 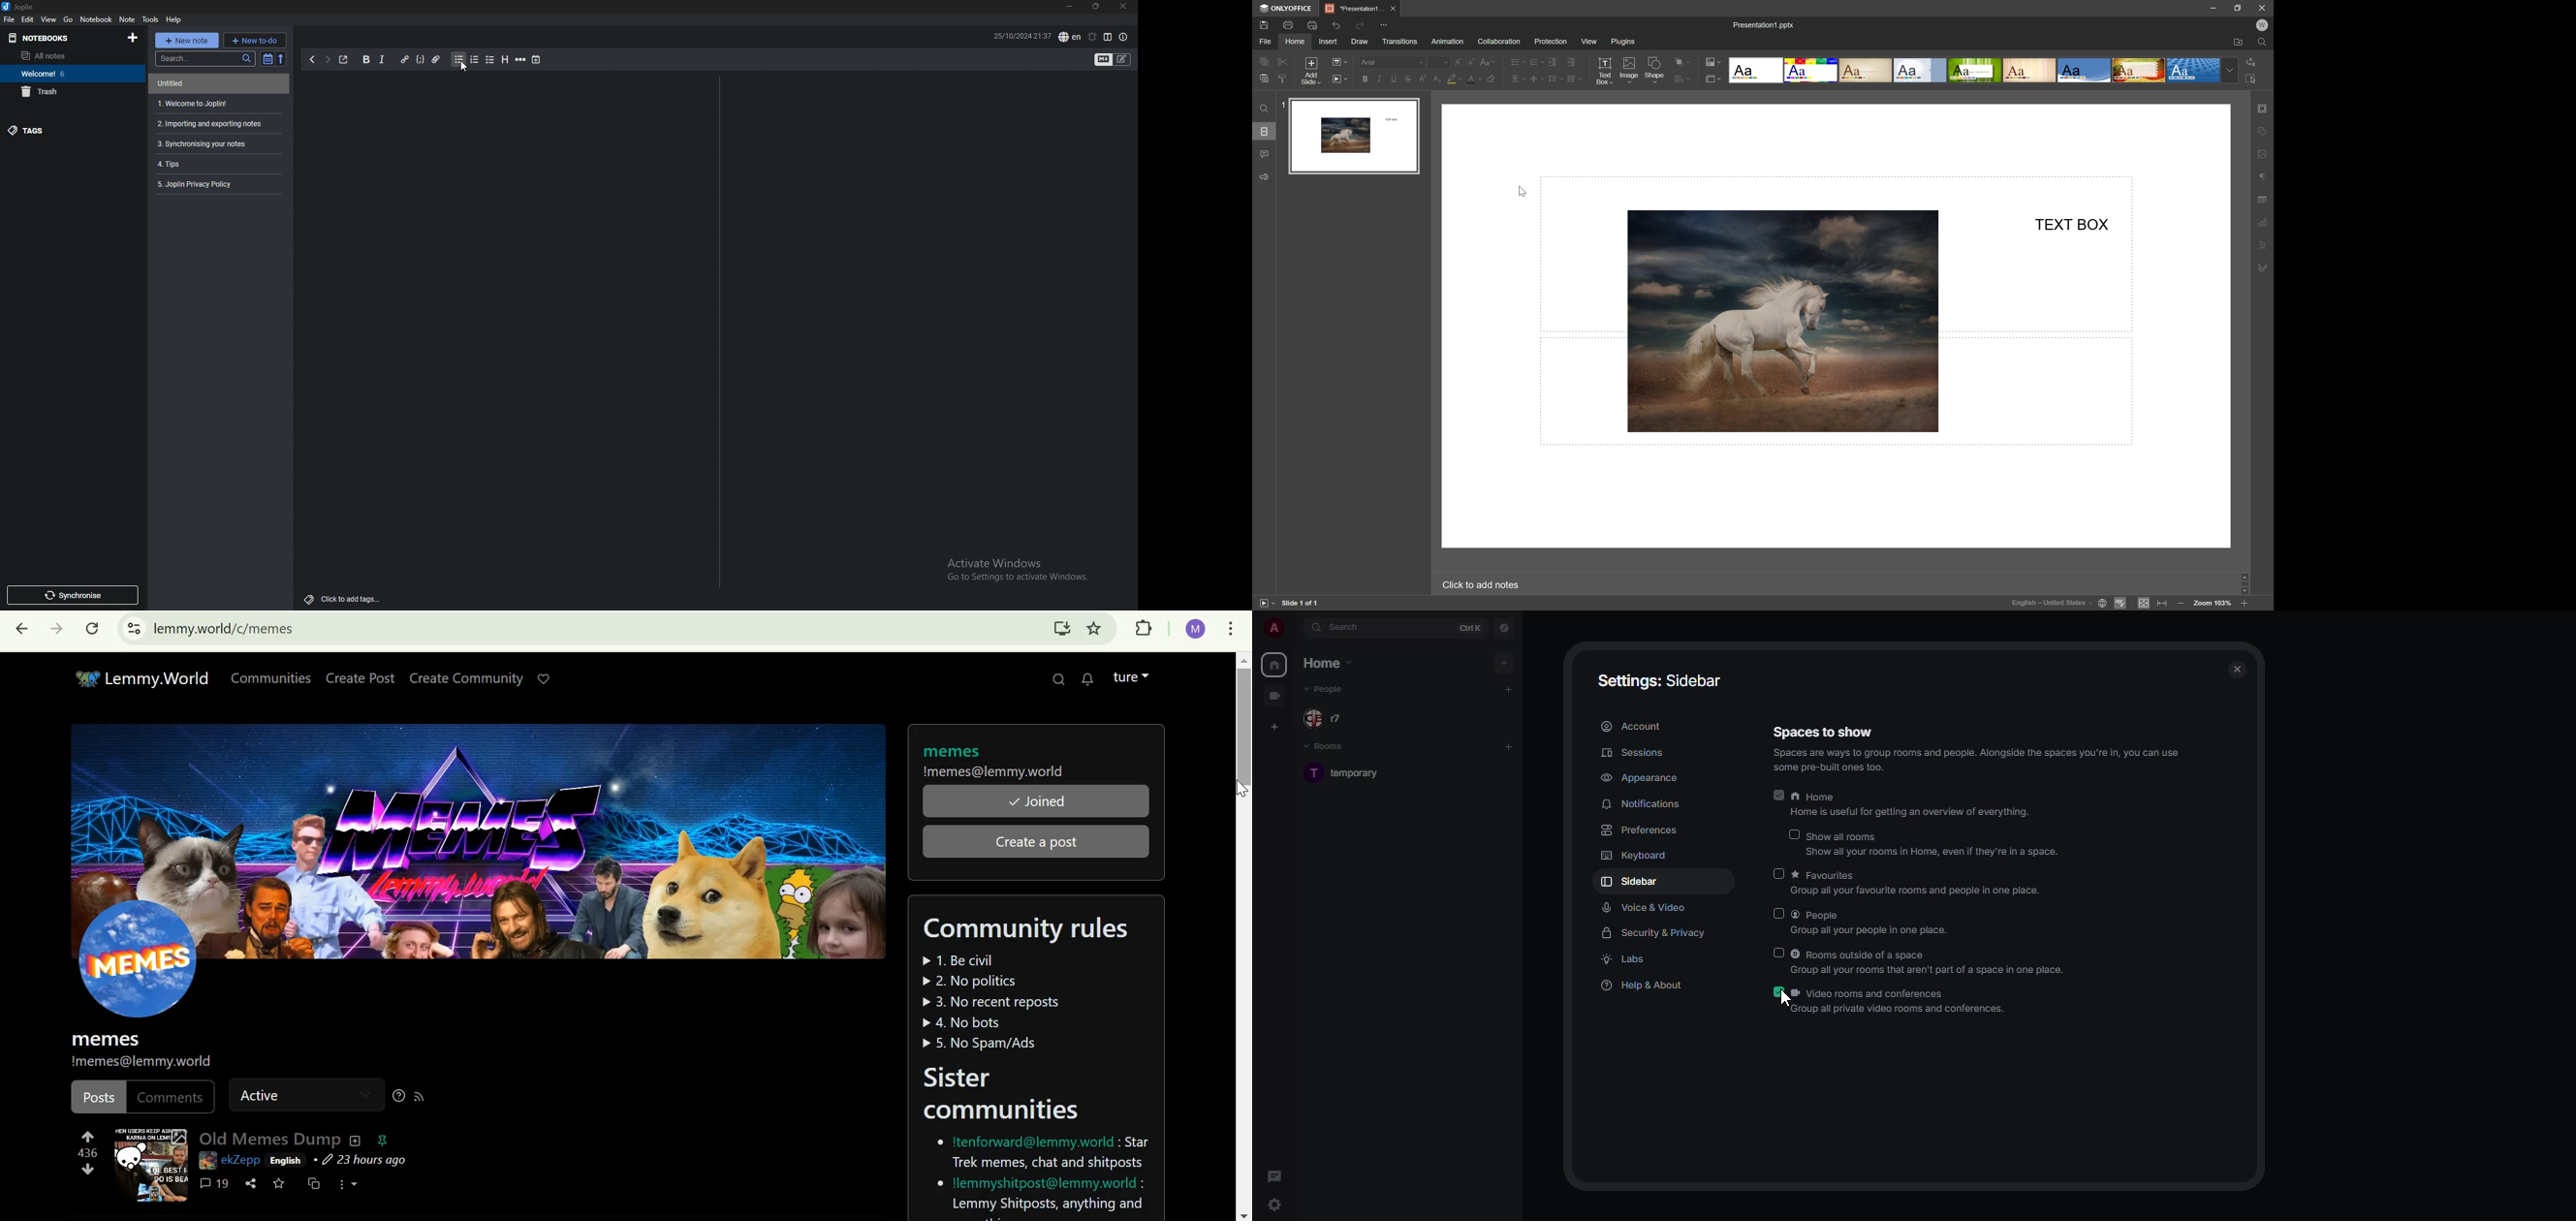 What do you see at coordinates (28, 18) in the screenshot?
I see `Edit` at bounding box center [28, 18].